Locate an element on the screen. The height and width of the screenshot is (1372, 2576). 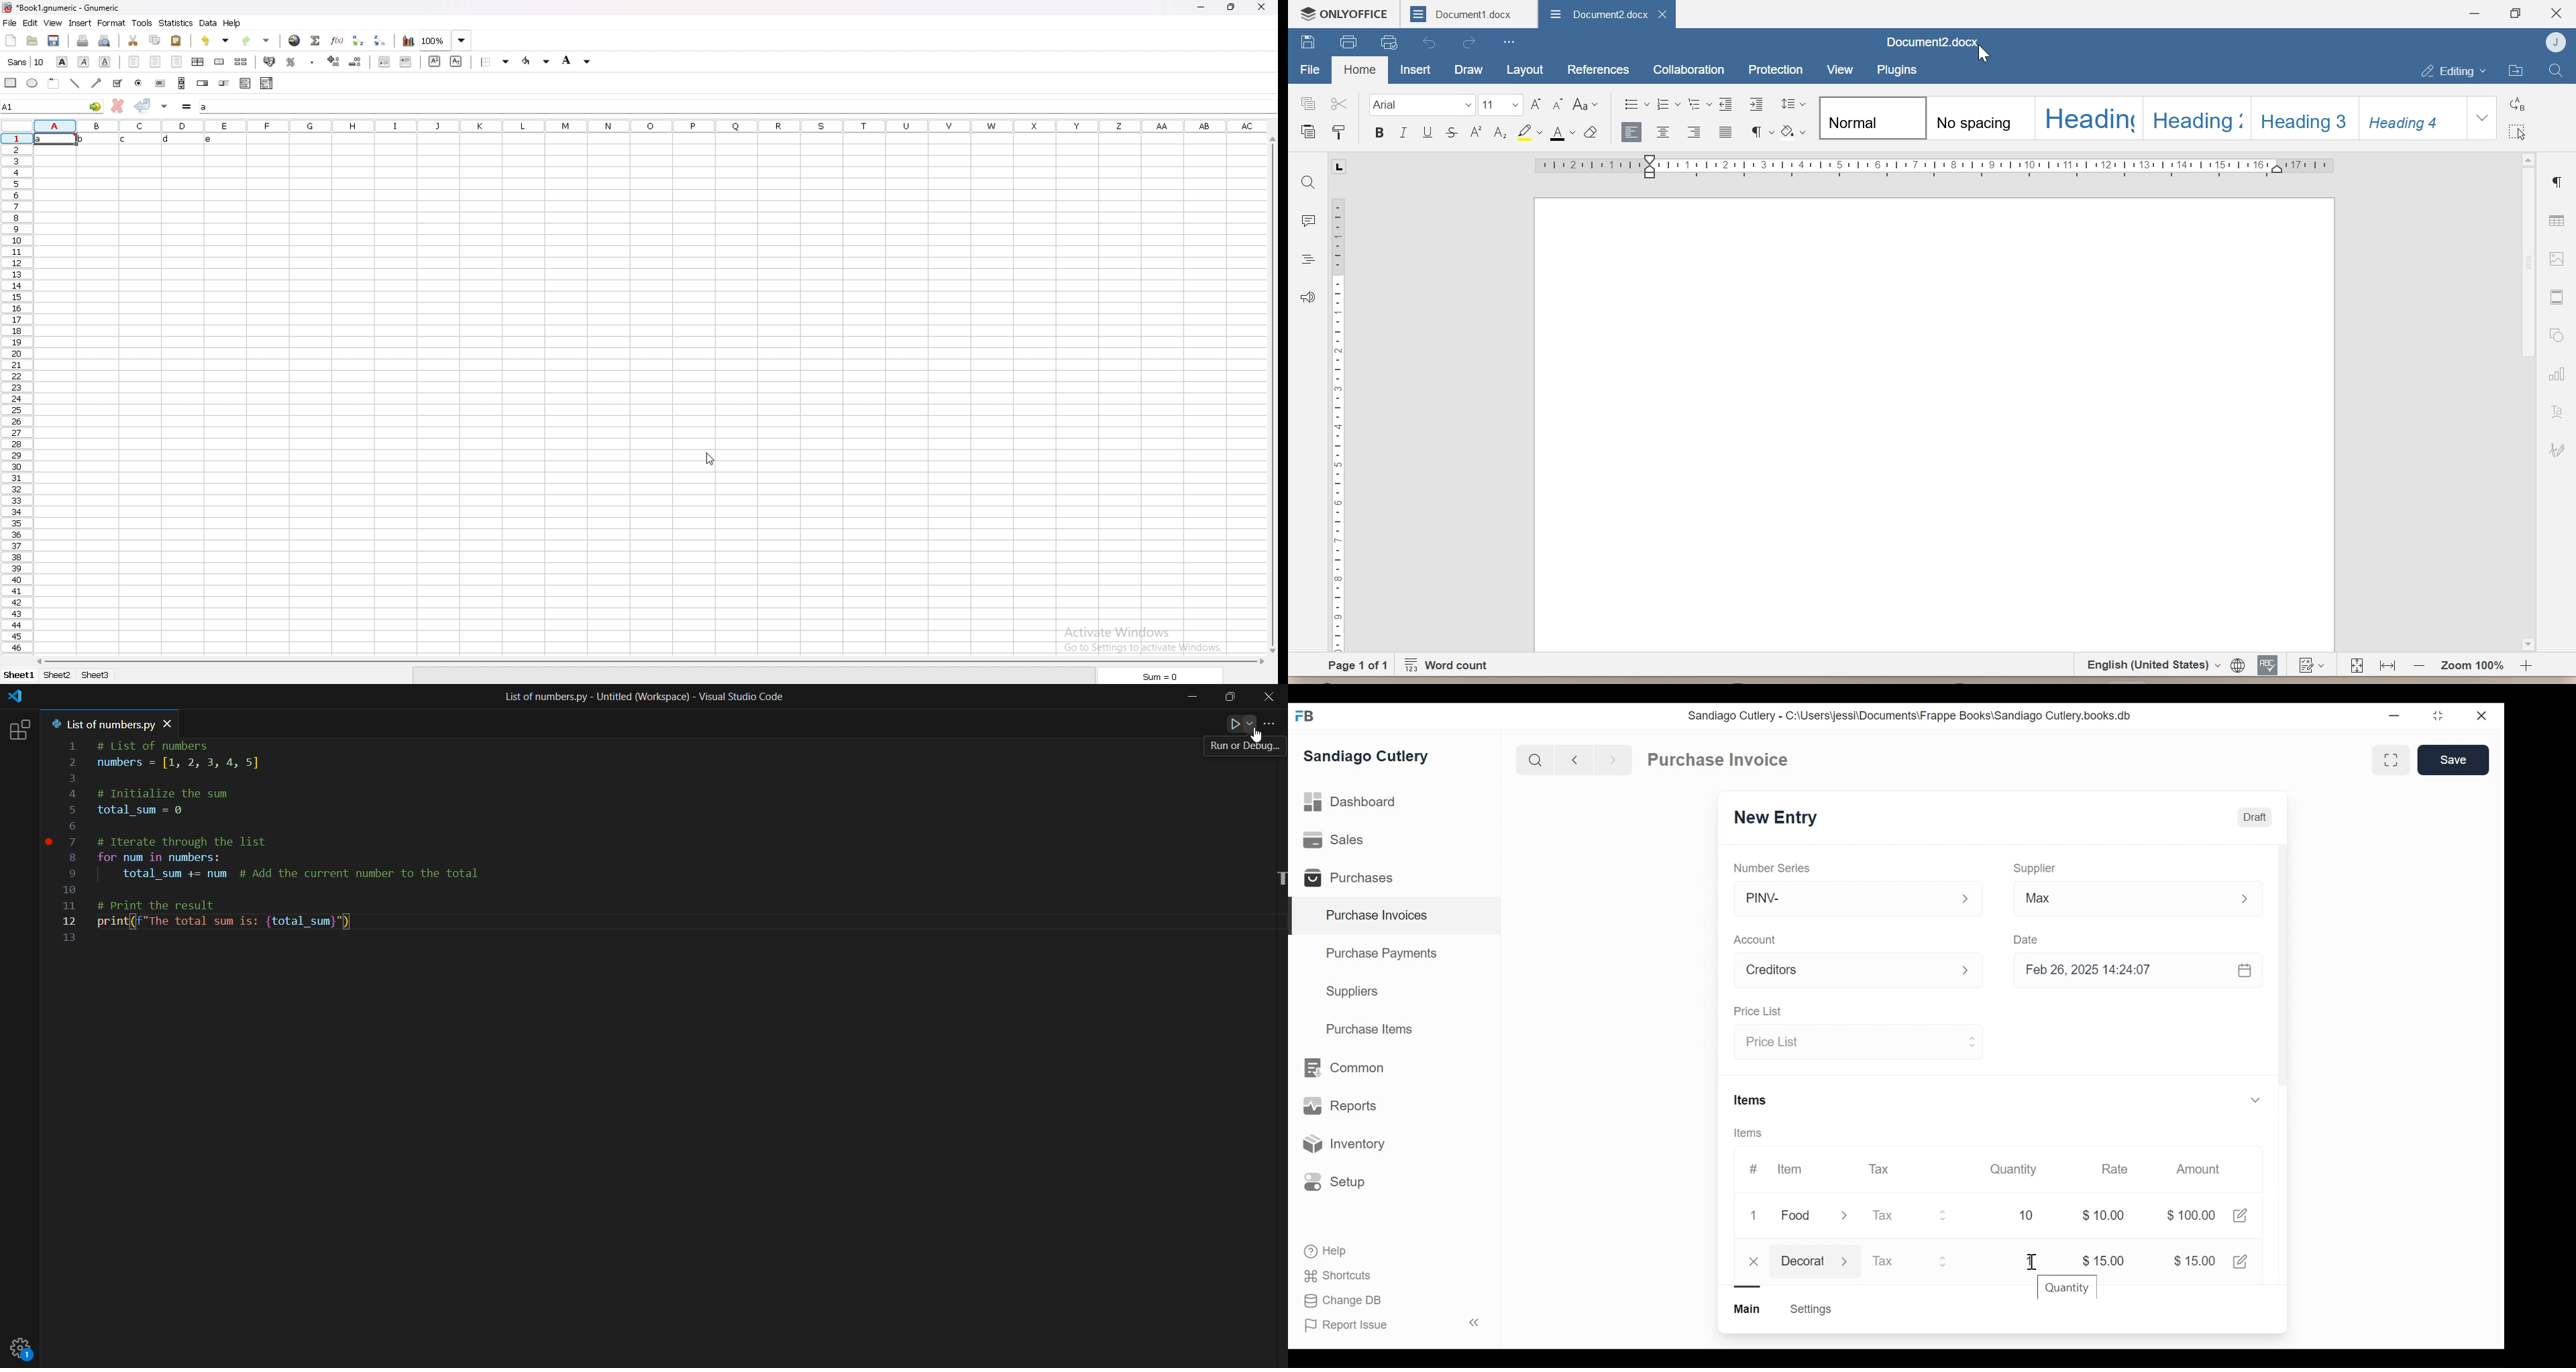
text is located at coordinates (126, 140).